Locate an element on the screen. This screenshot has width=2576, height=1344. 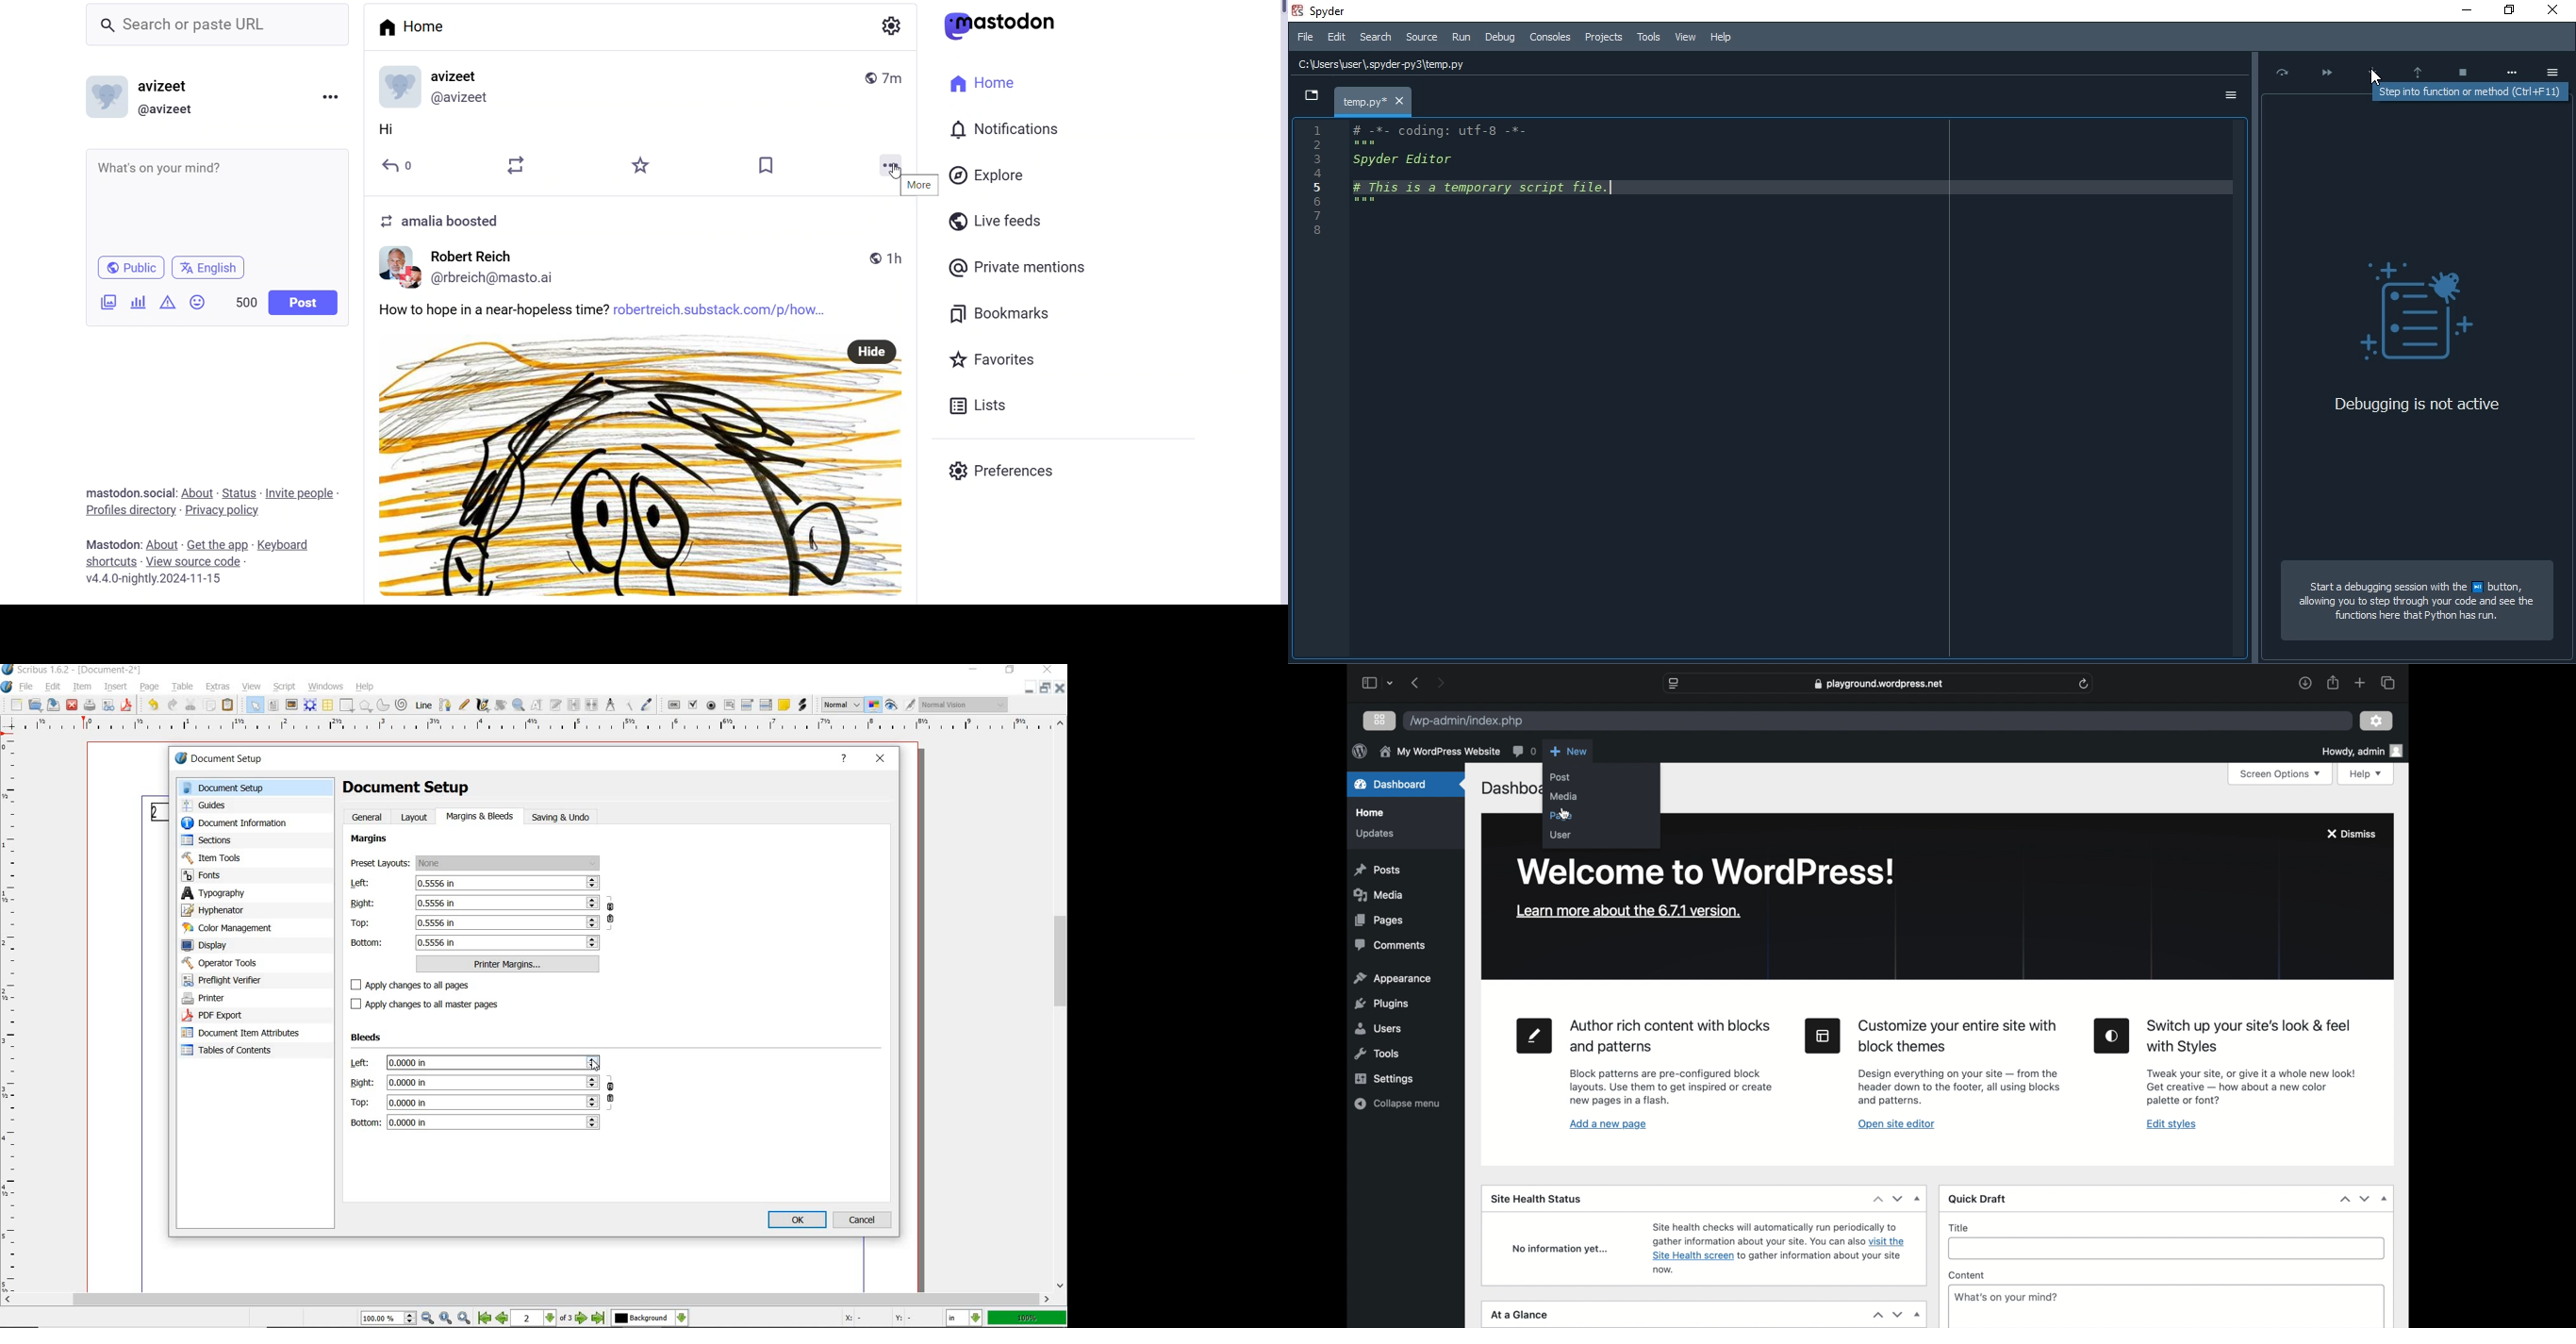
pdf list box is located at coordinates (767, 705).